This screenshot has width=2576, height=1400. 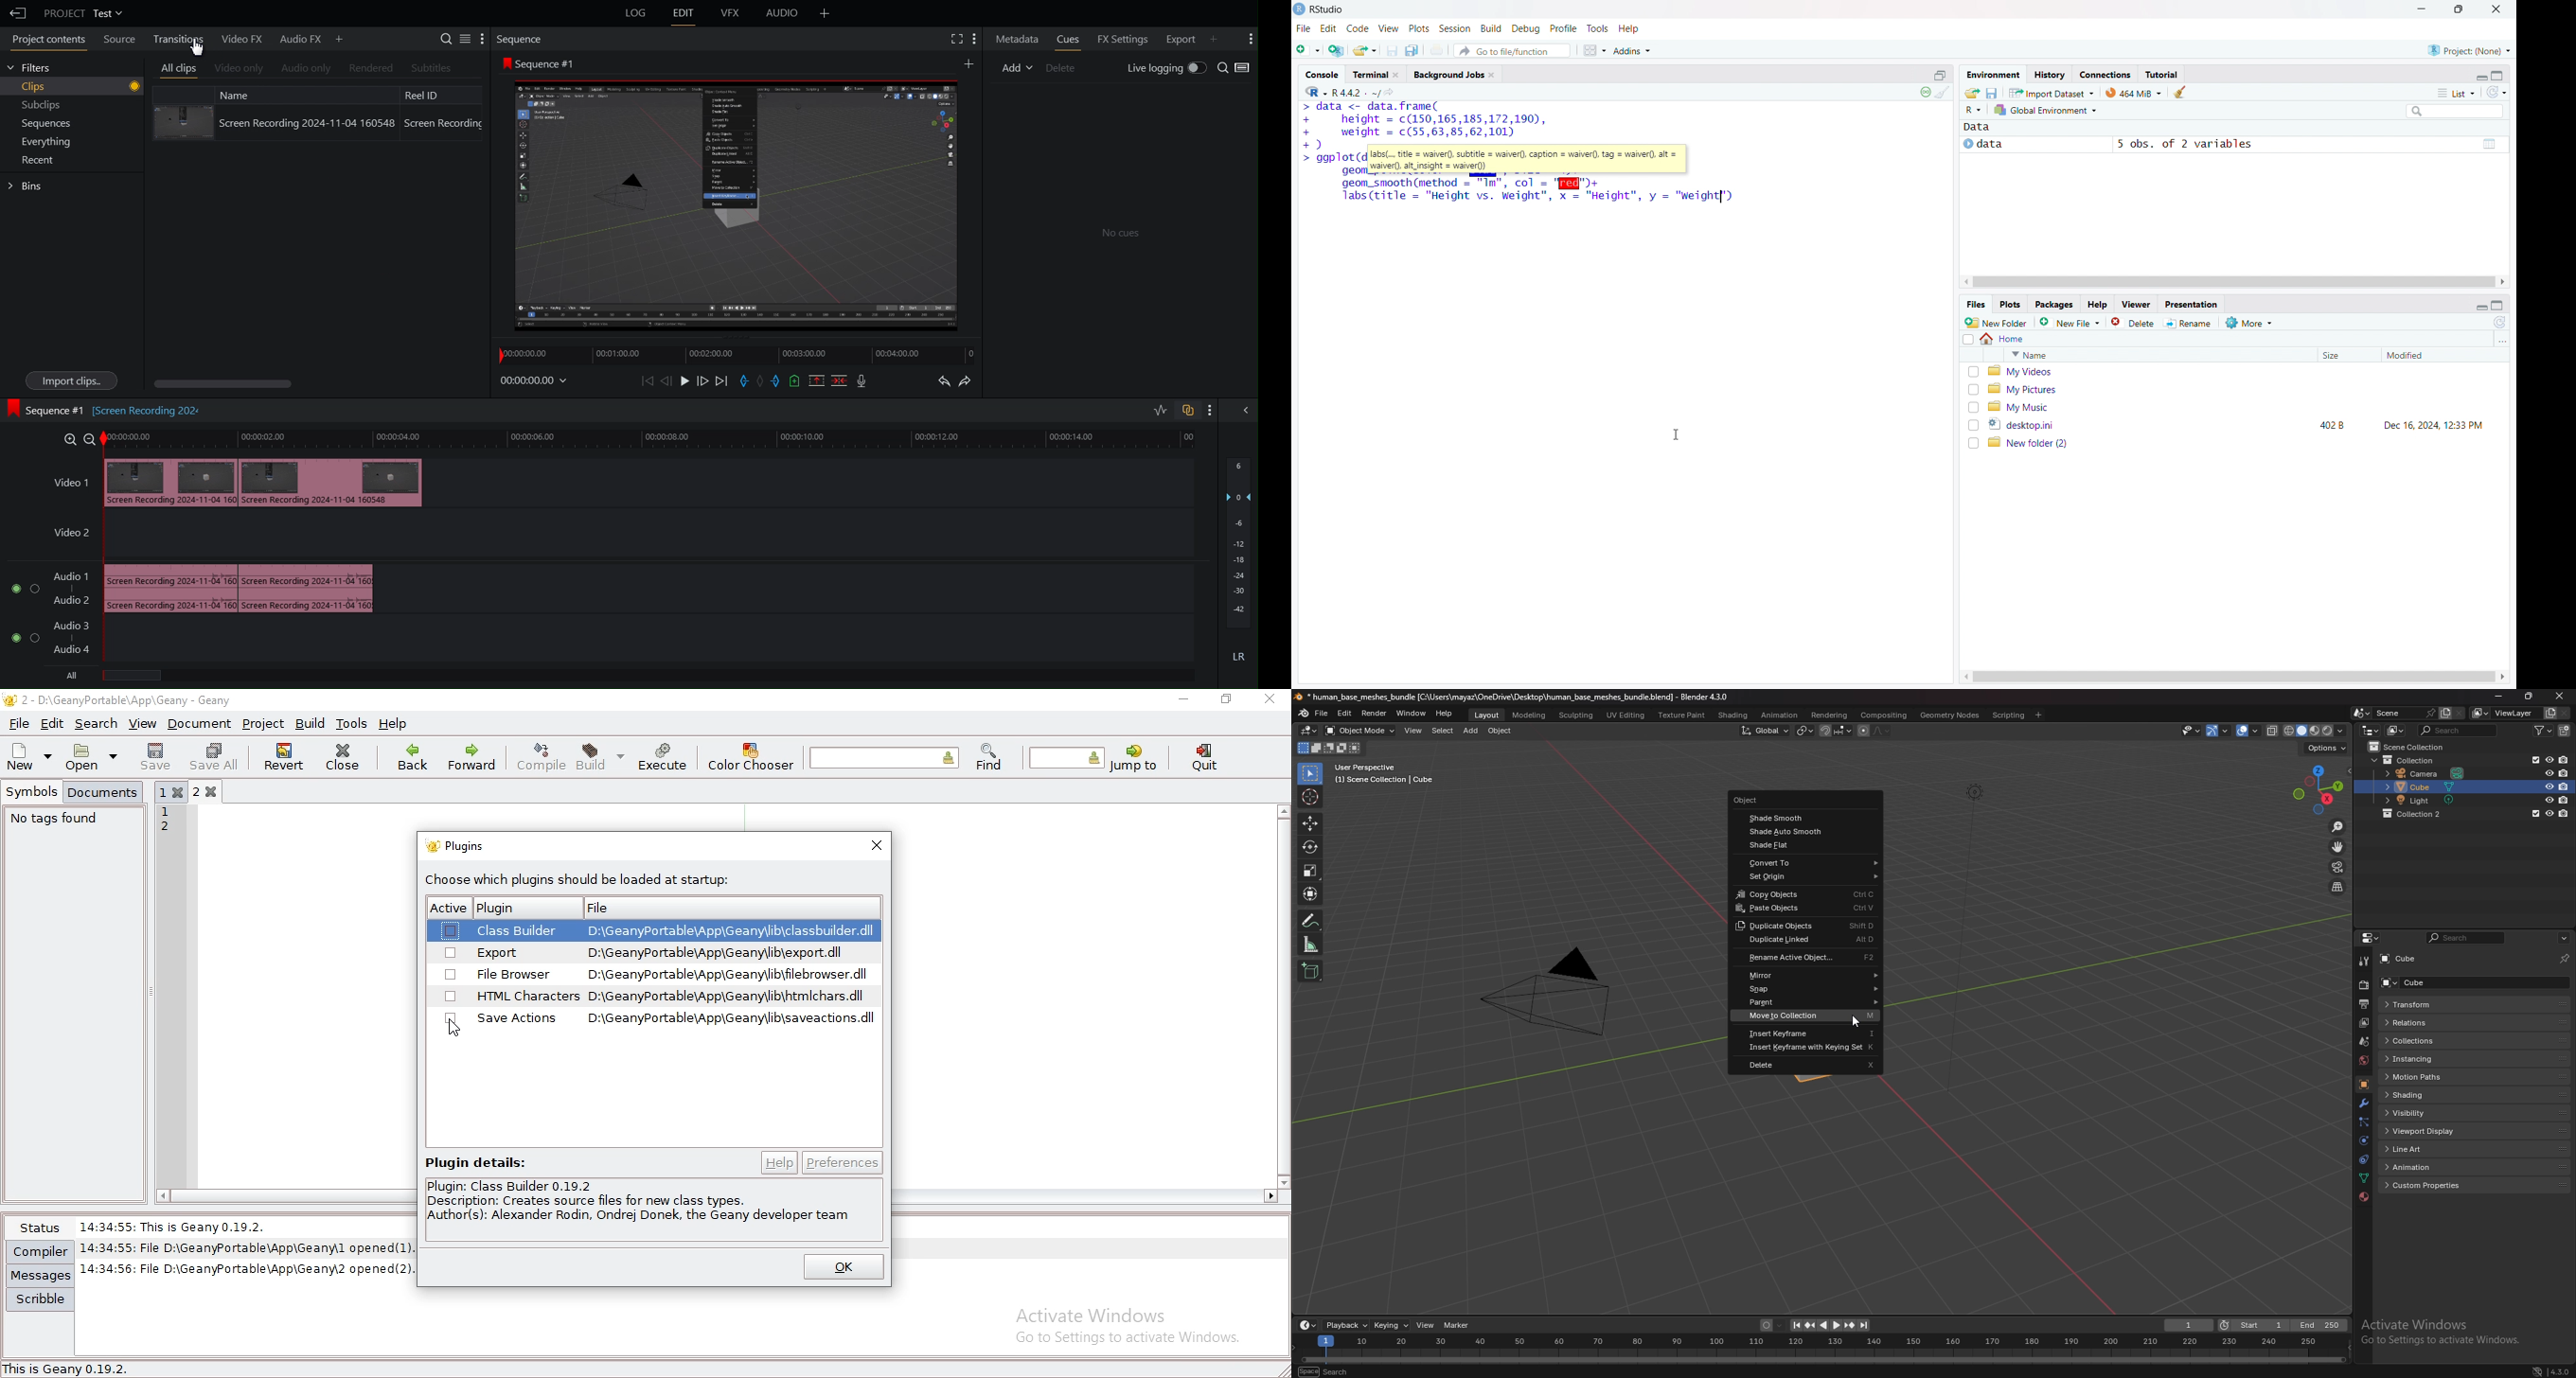 What do you see at coordinates (1311, 920) in the screenshot?
I see `annotation` at bounding box center [1311, 920].